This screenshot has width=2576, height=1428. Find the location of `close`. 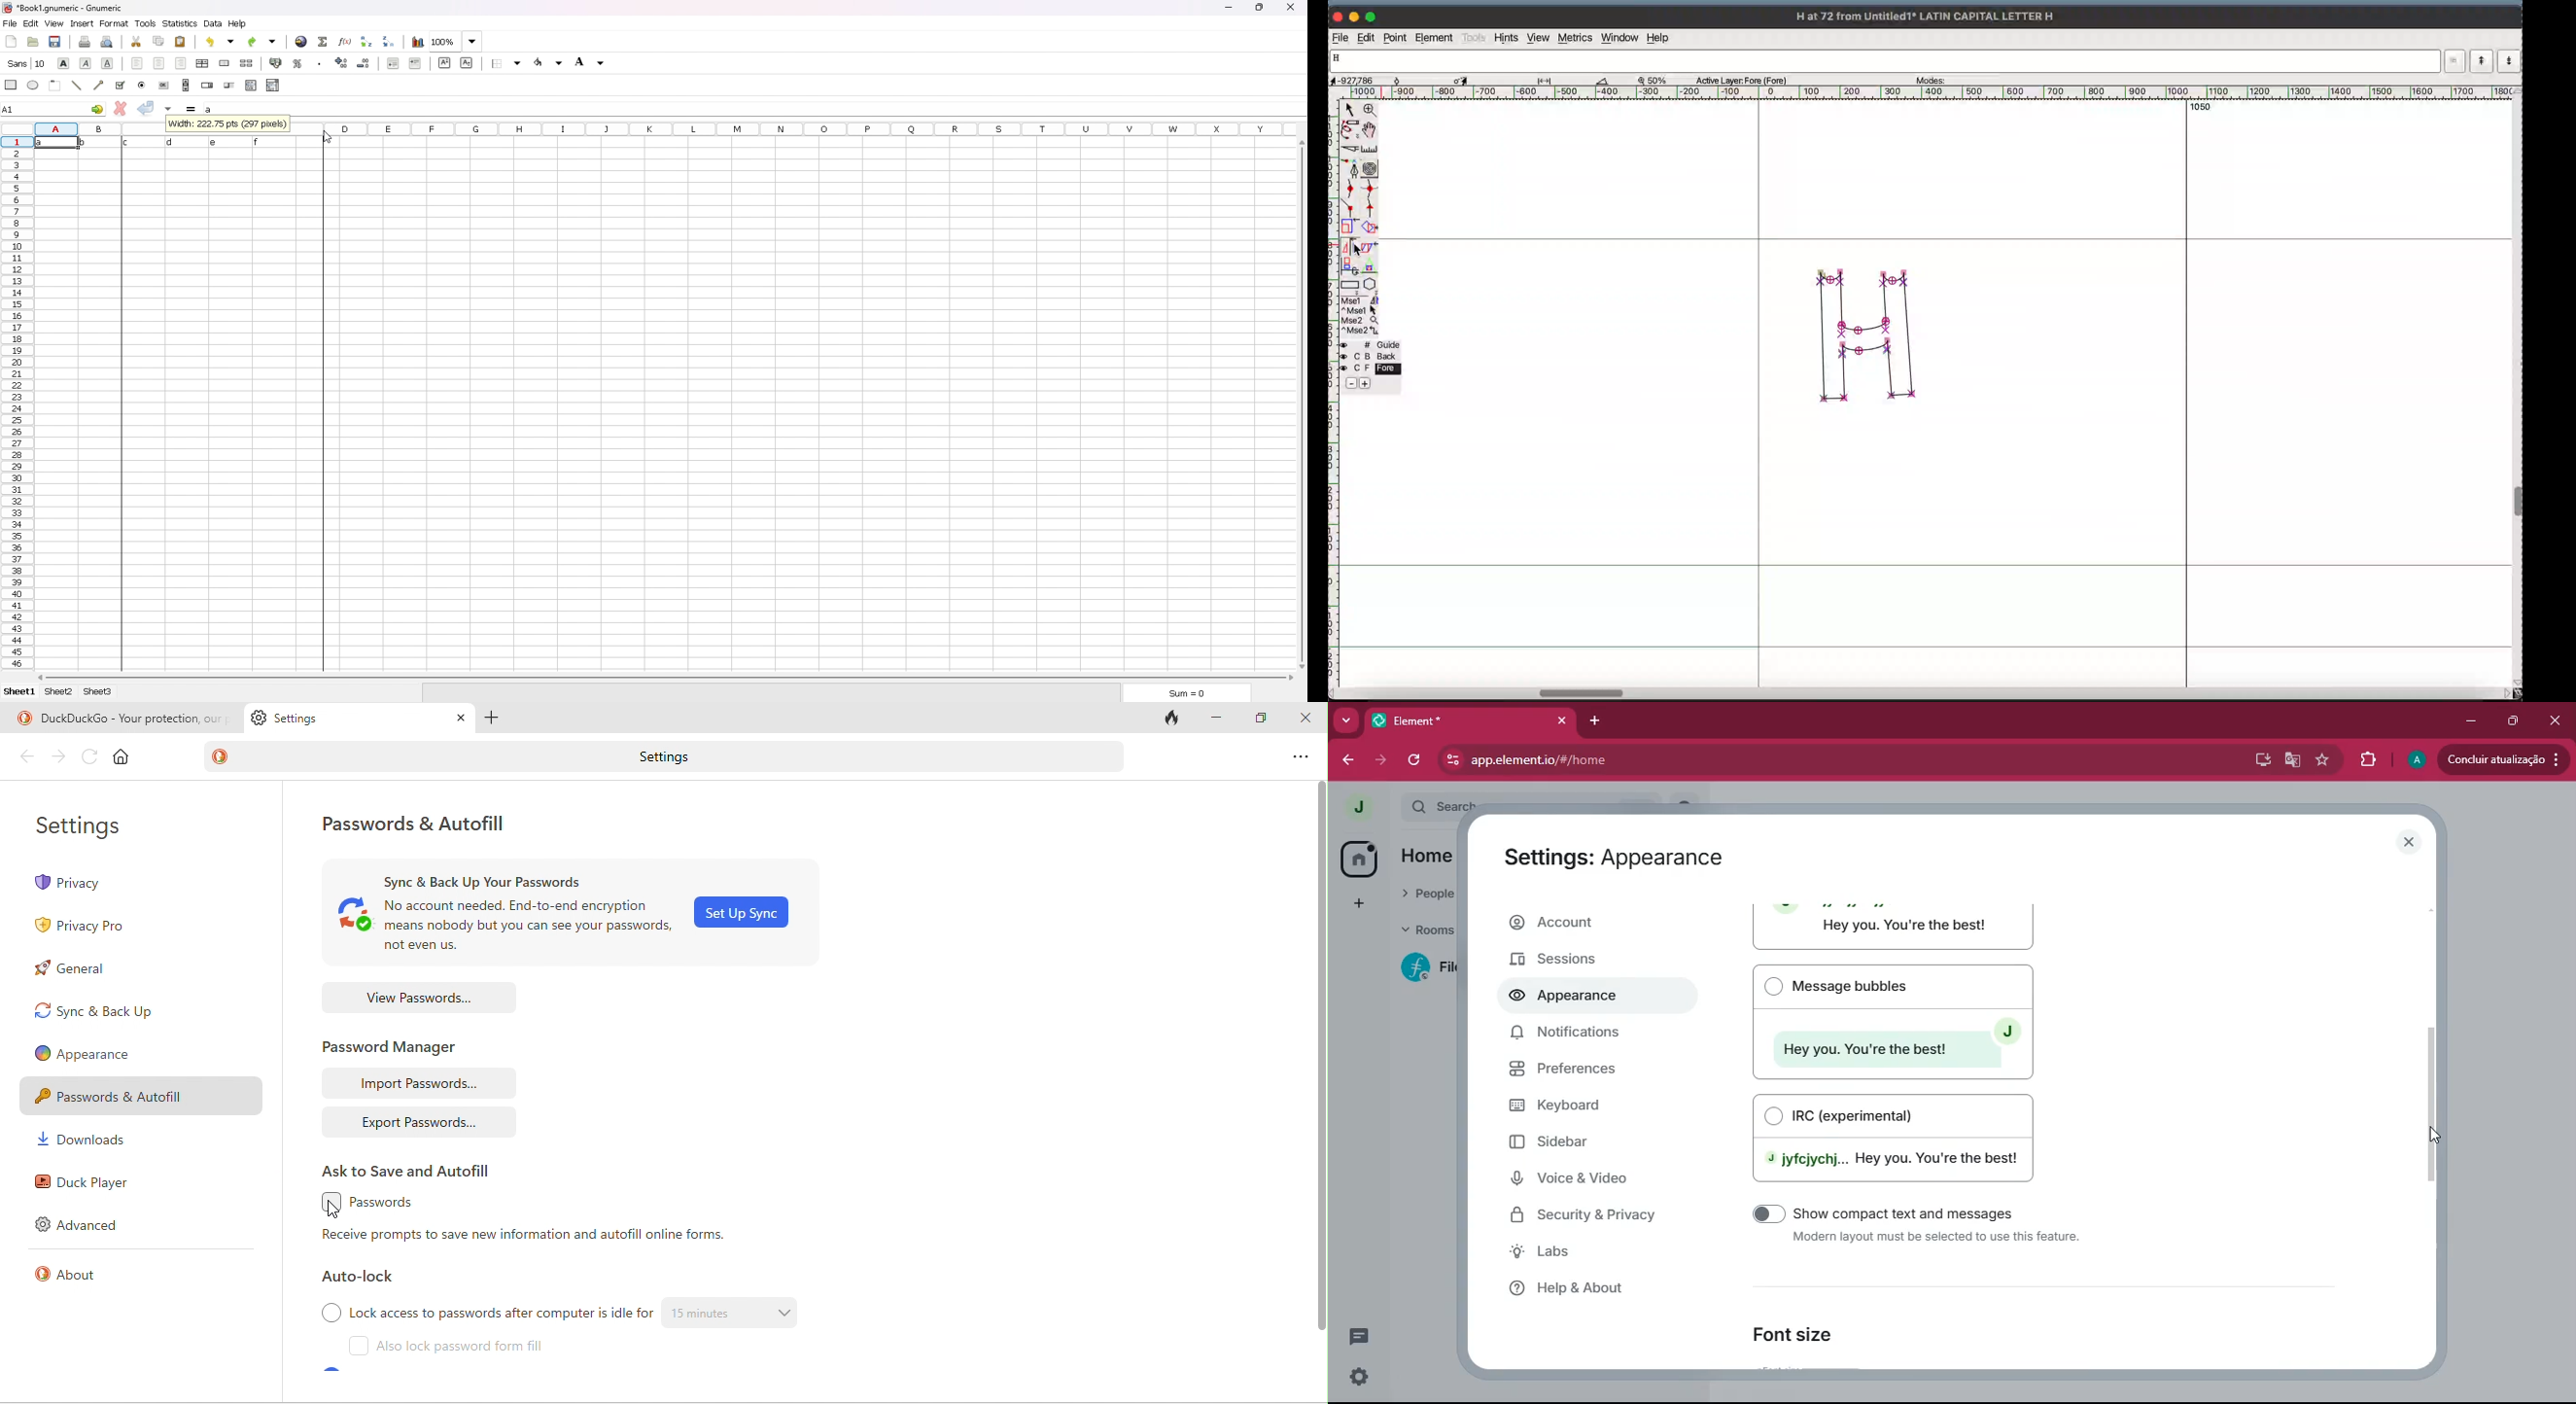

close is located at coordinates (1305, 717).